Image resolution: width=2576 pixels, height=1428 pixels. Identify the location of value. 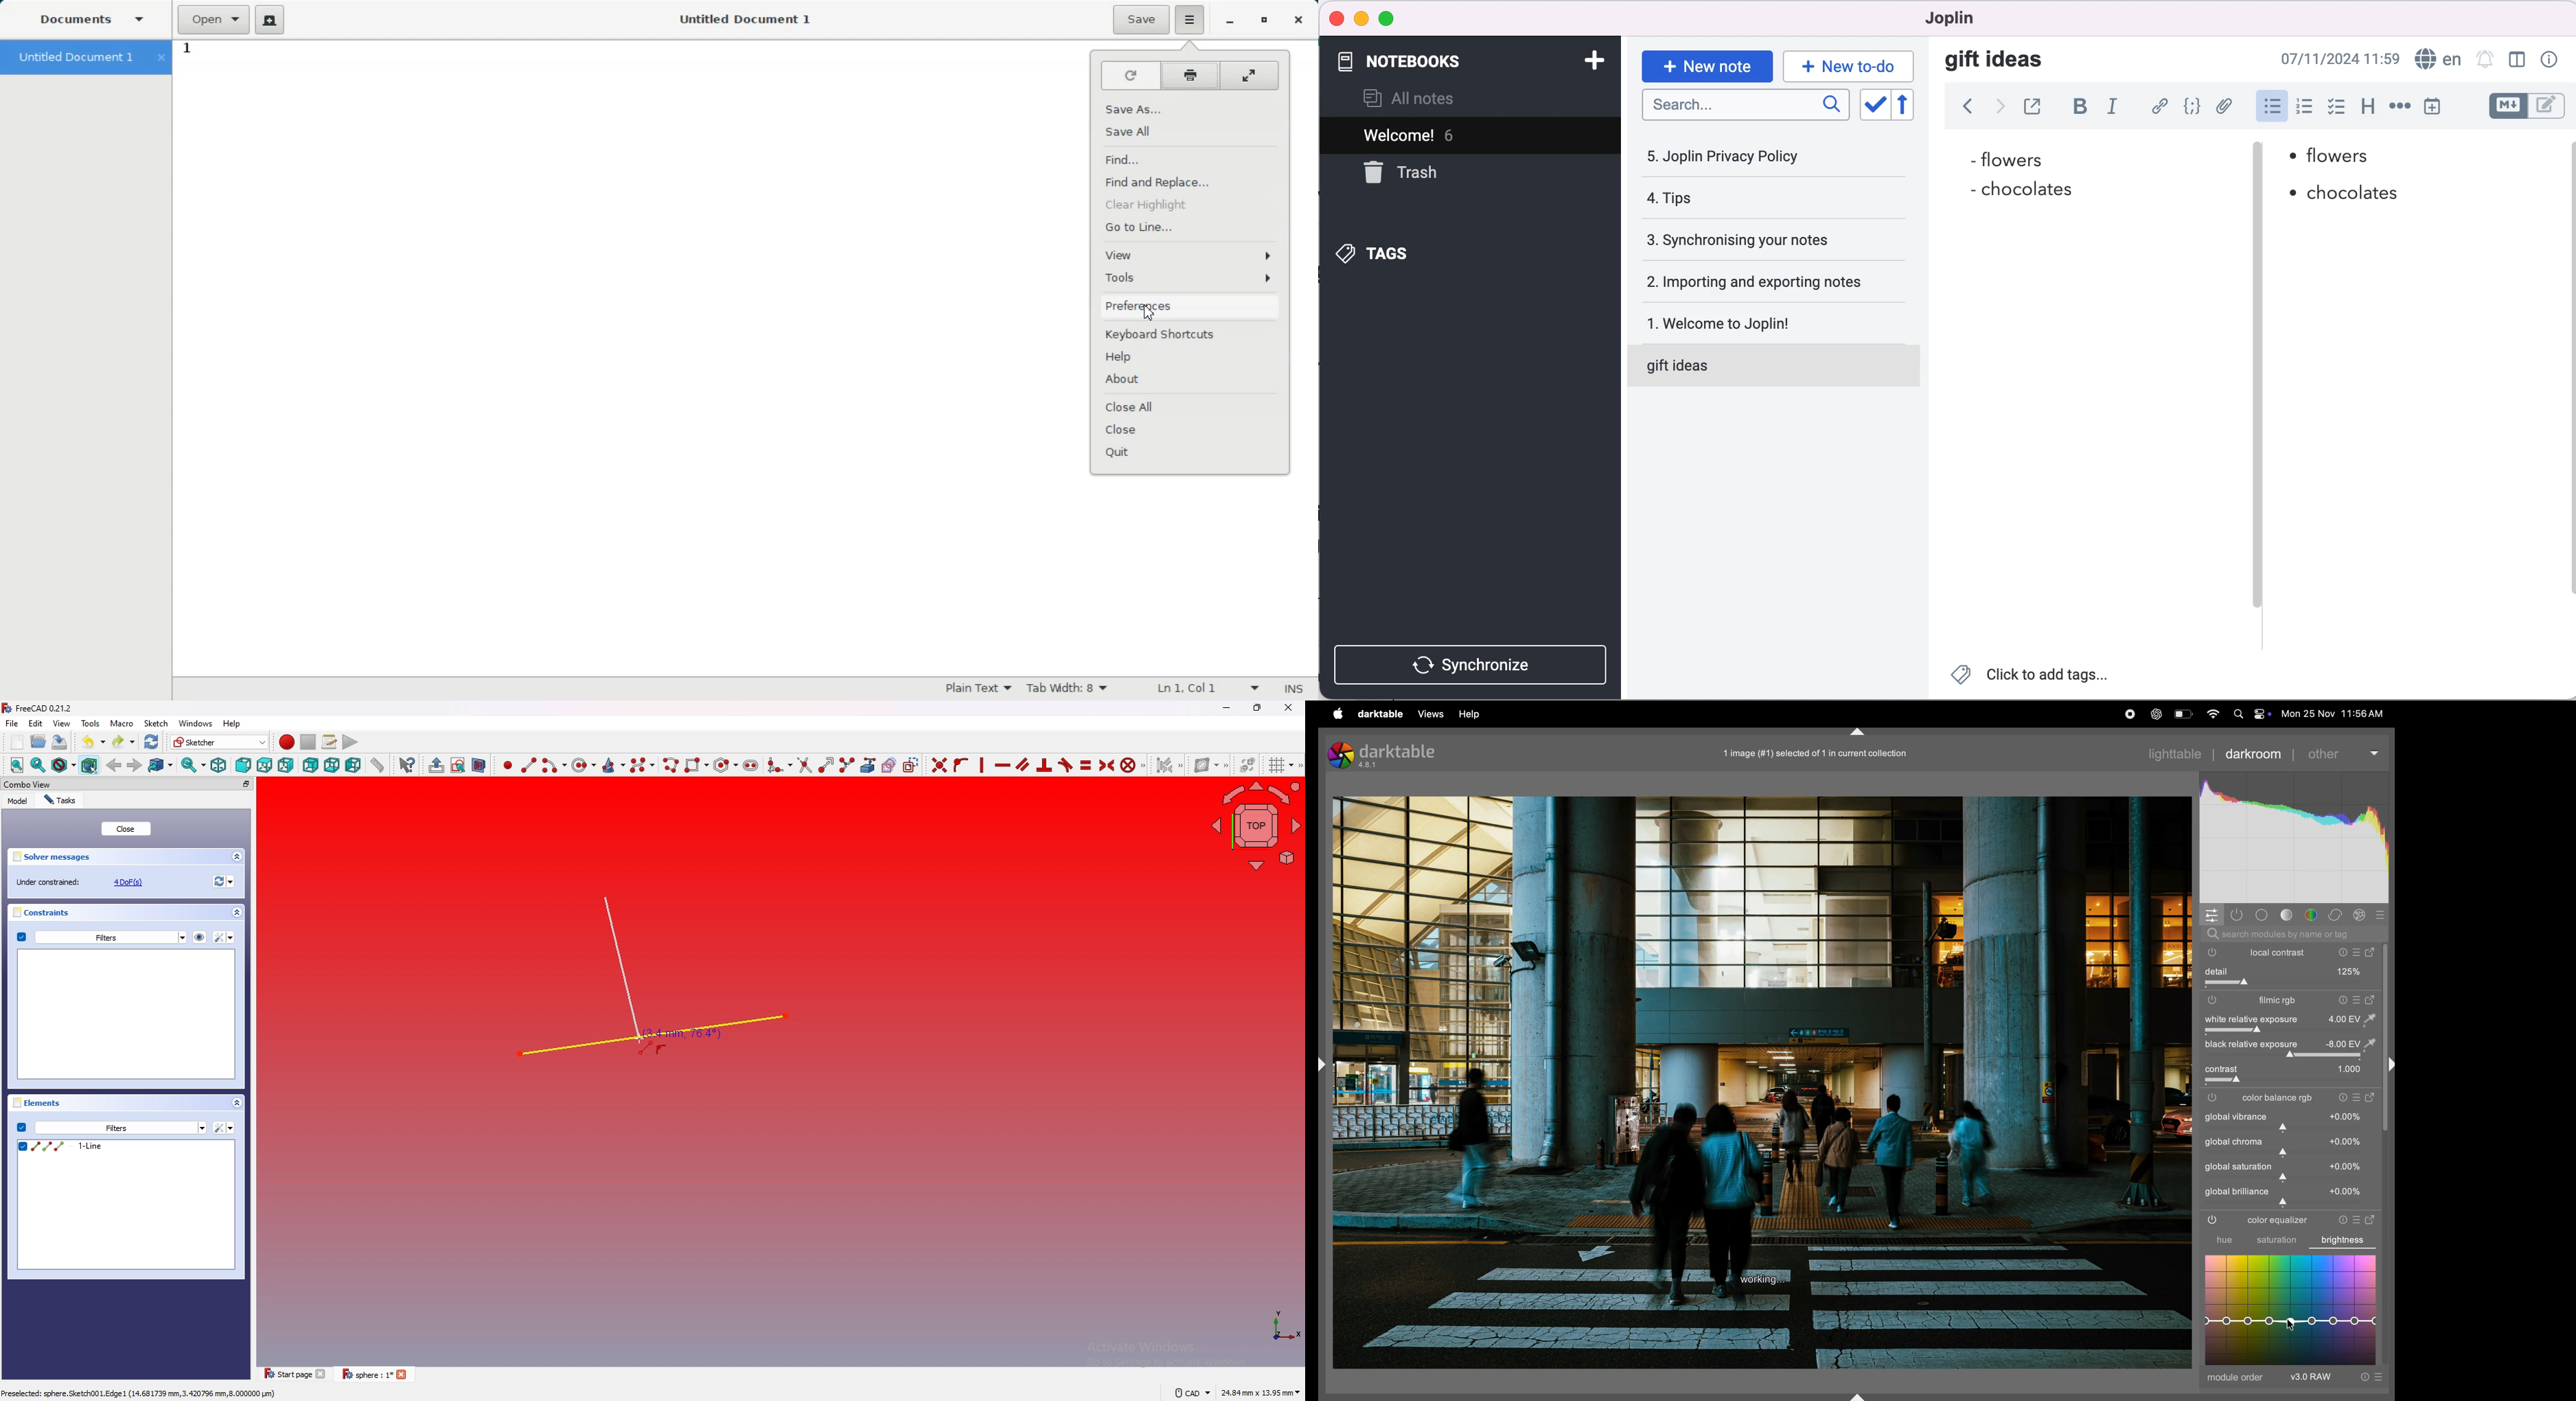
(2351, 1044).